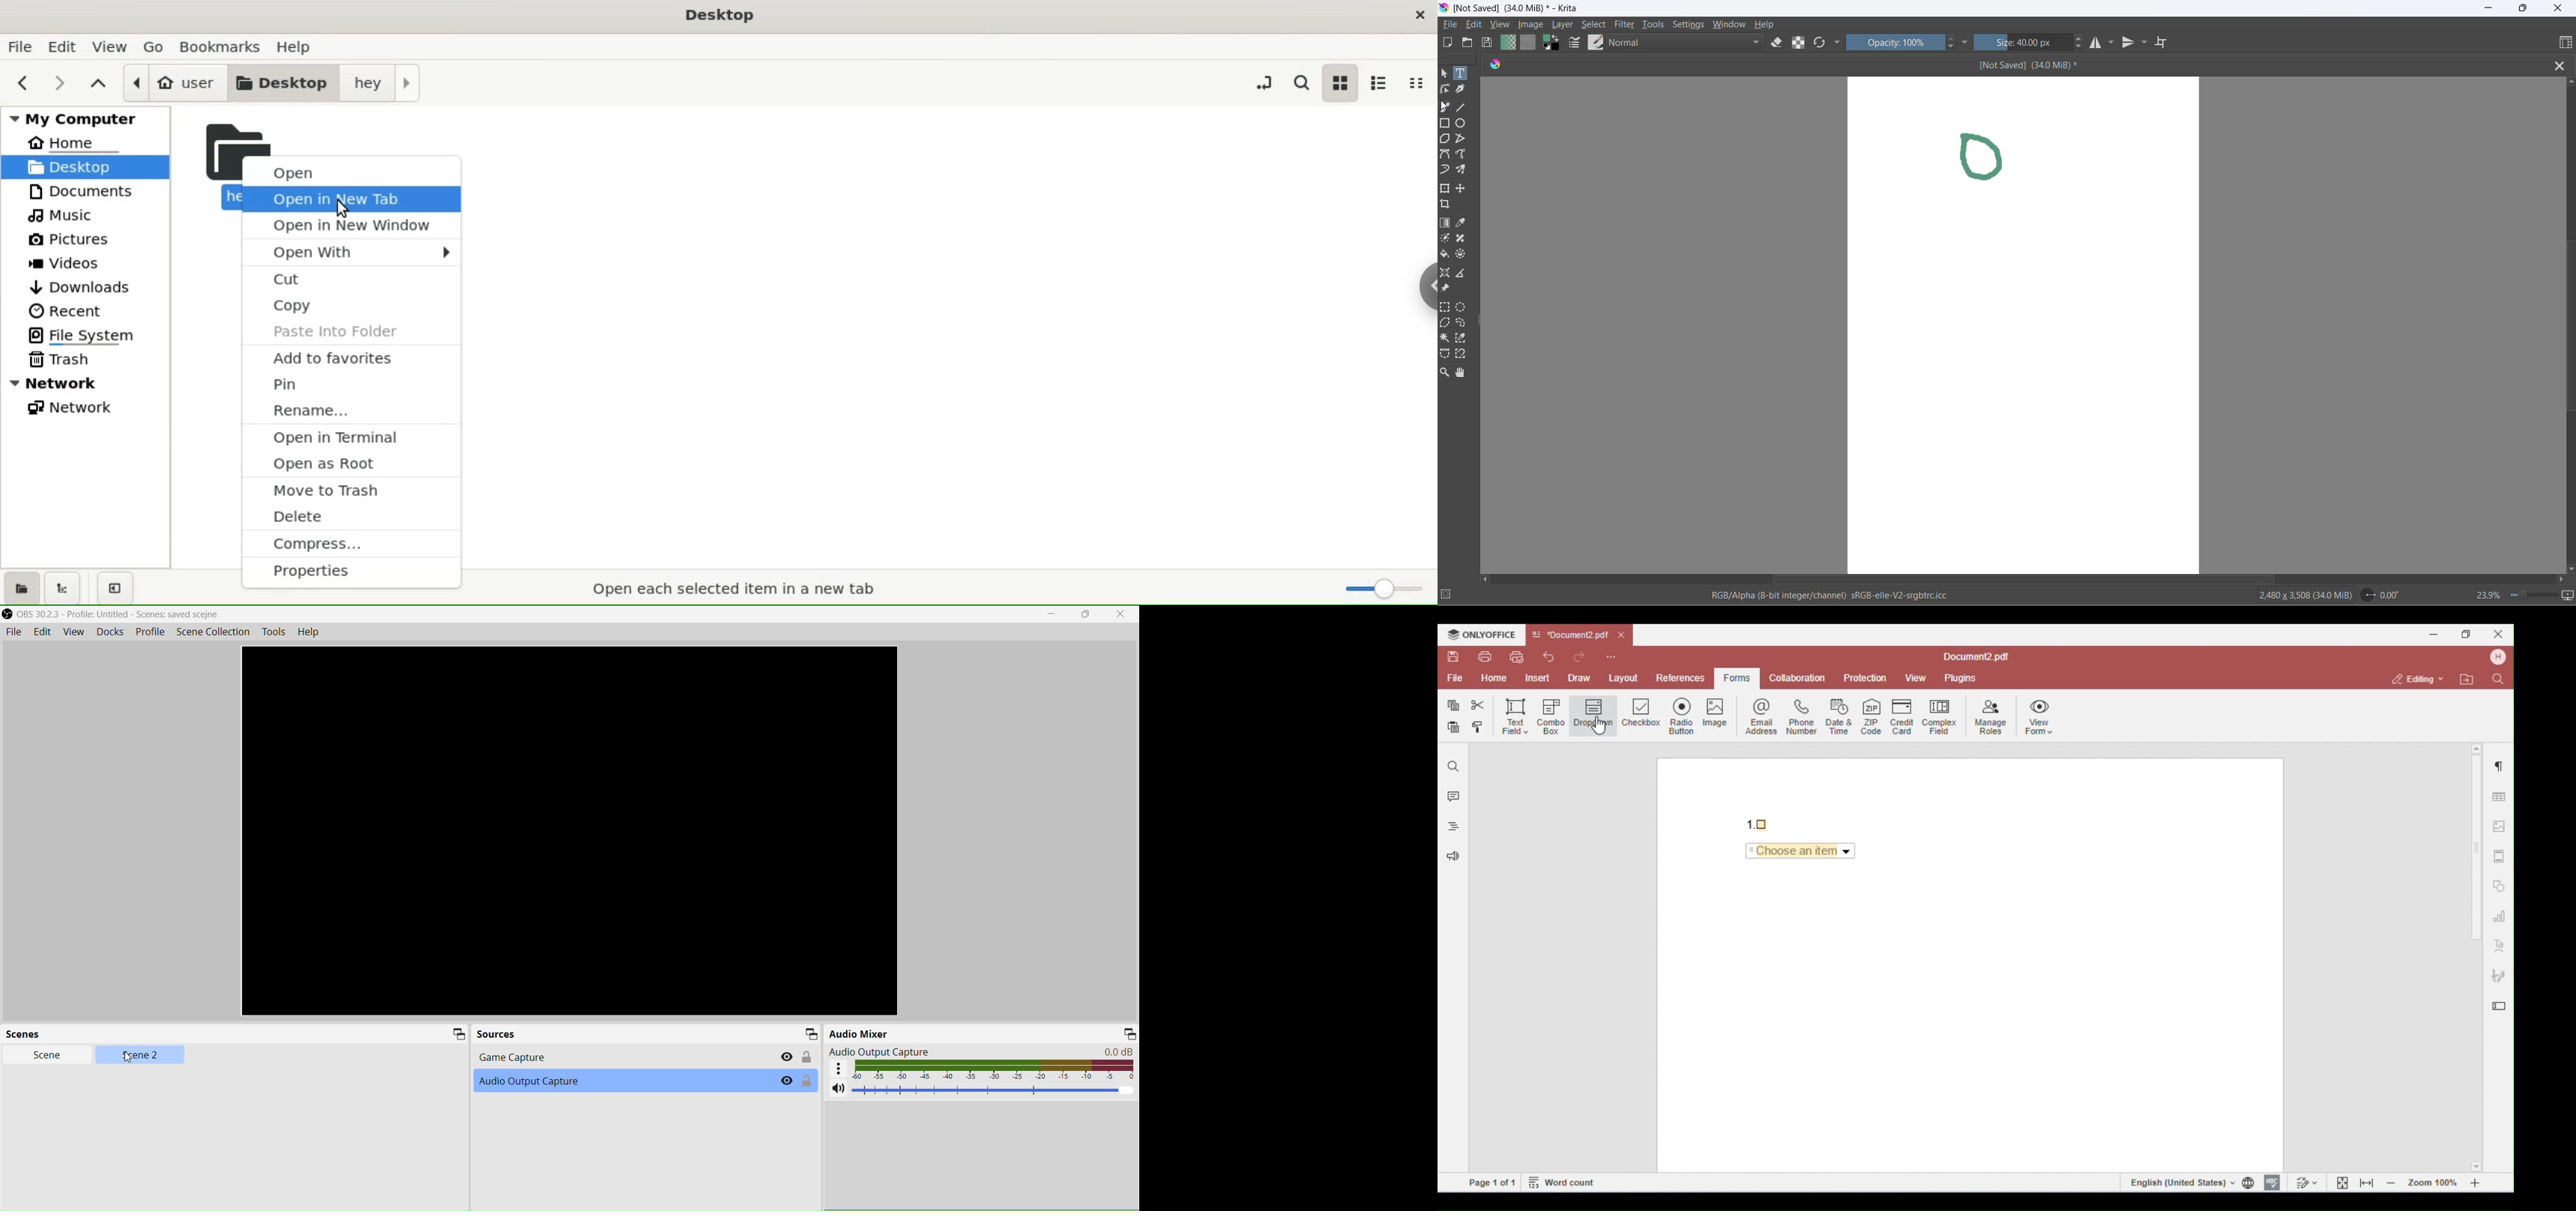 The height and width of the screenshot is (1232, 2576). I want to click on blending mode, so click(1689, 43).